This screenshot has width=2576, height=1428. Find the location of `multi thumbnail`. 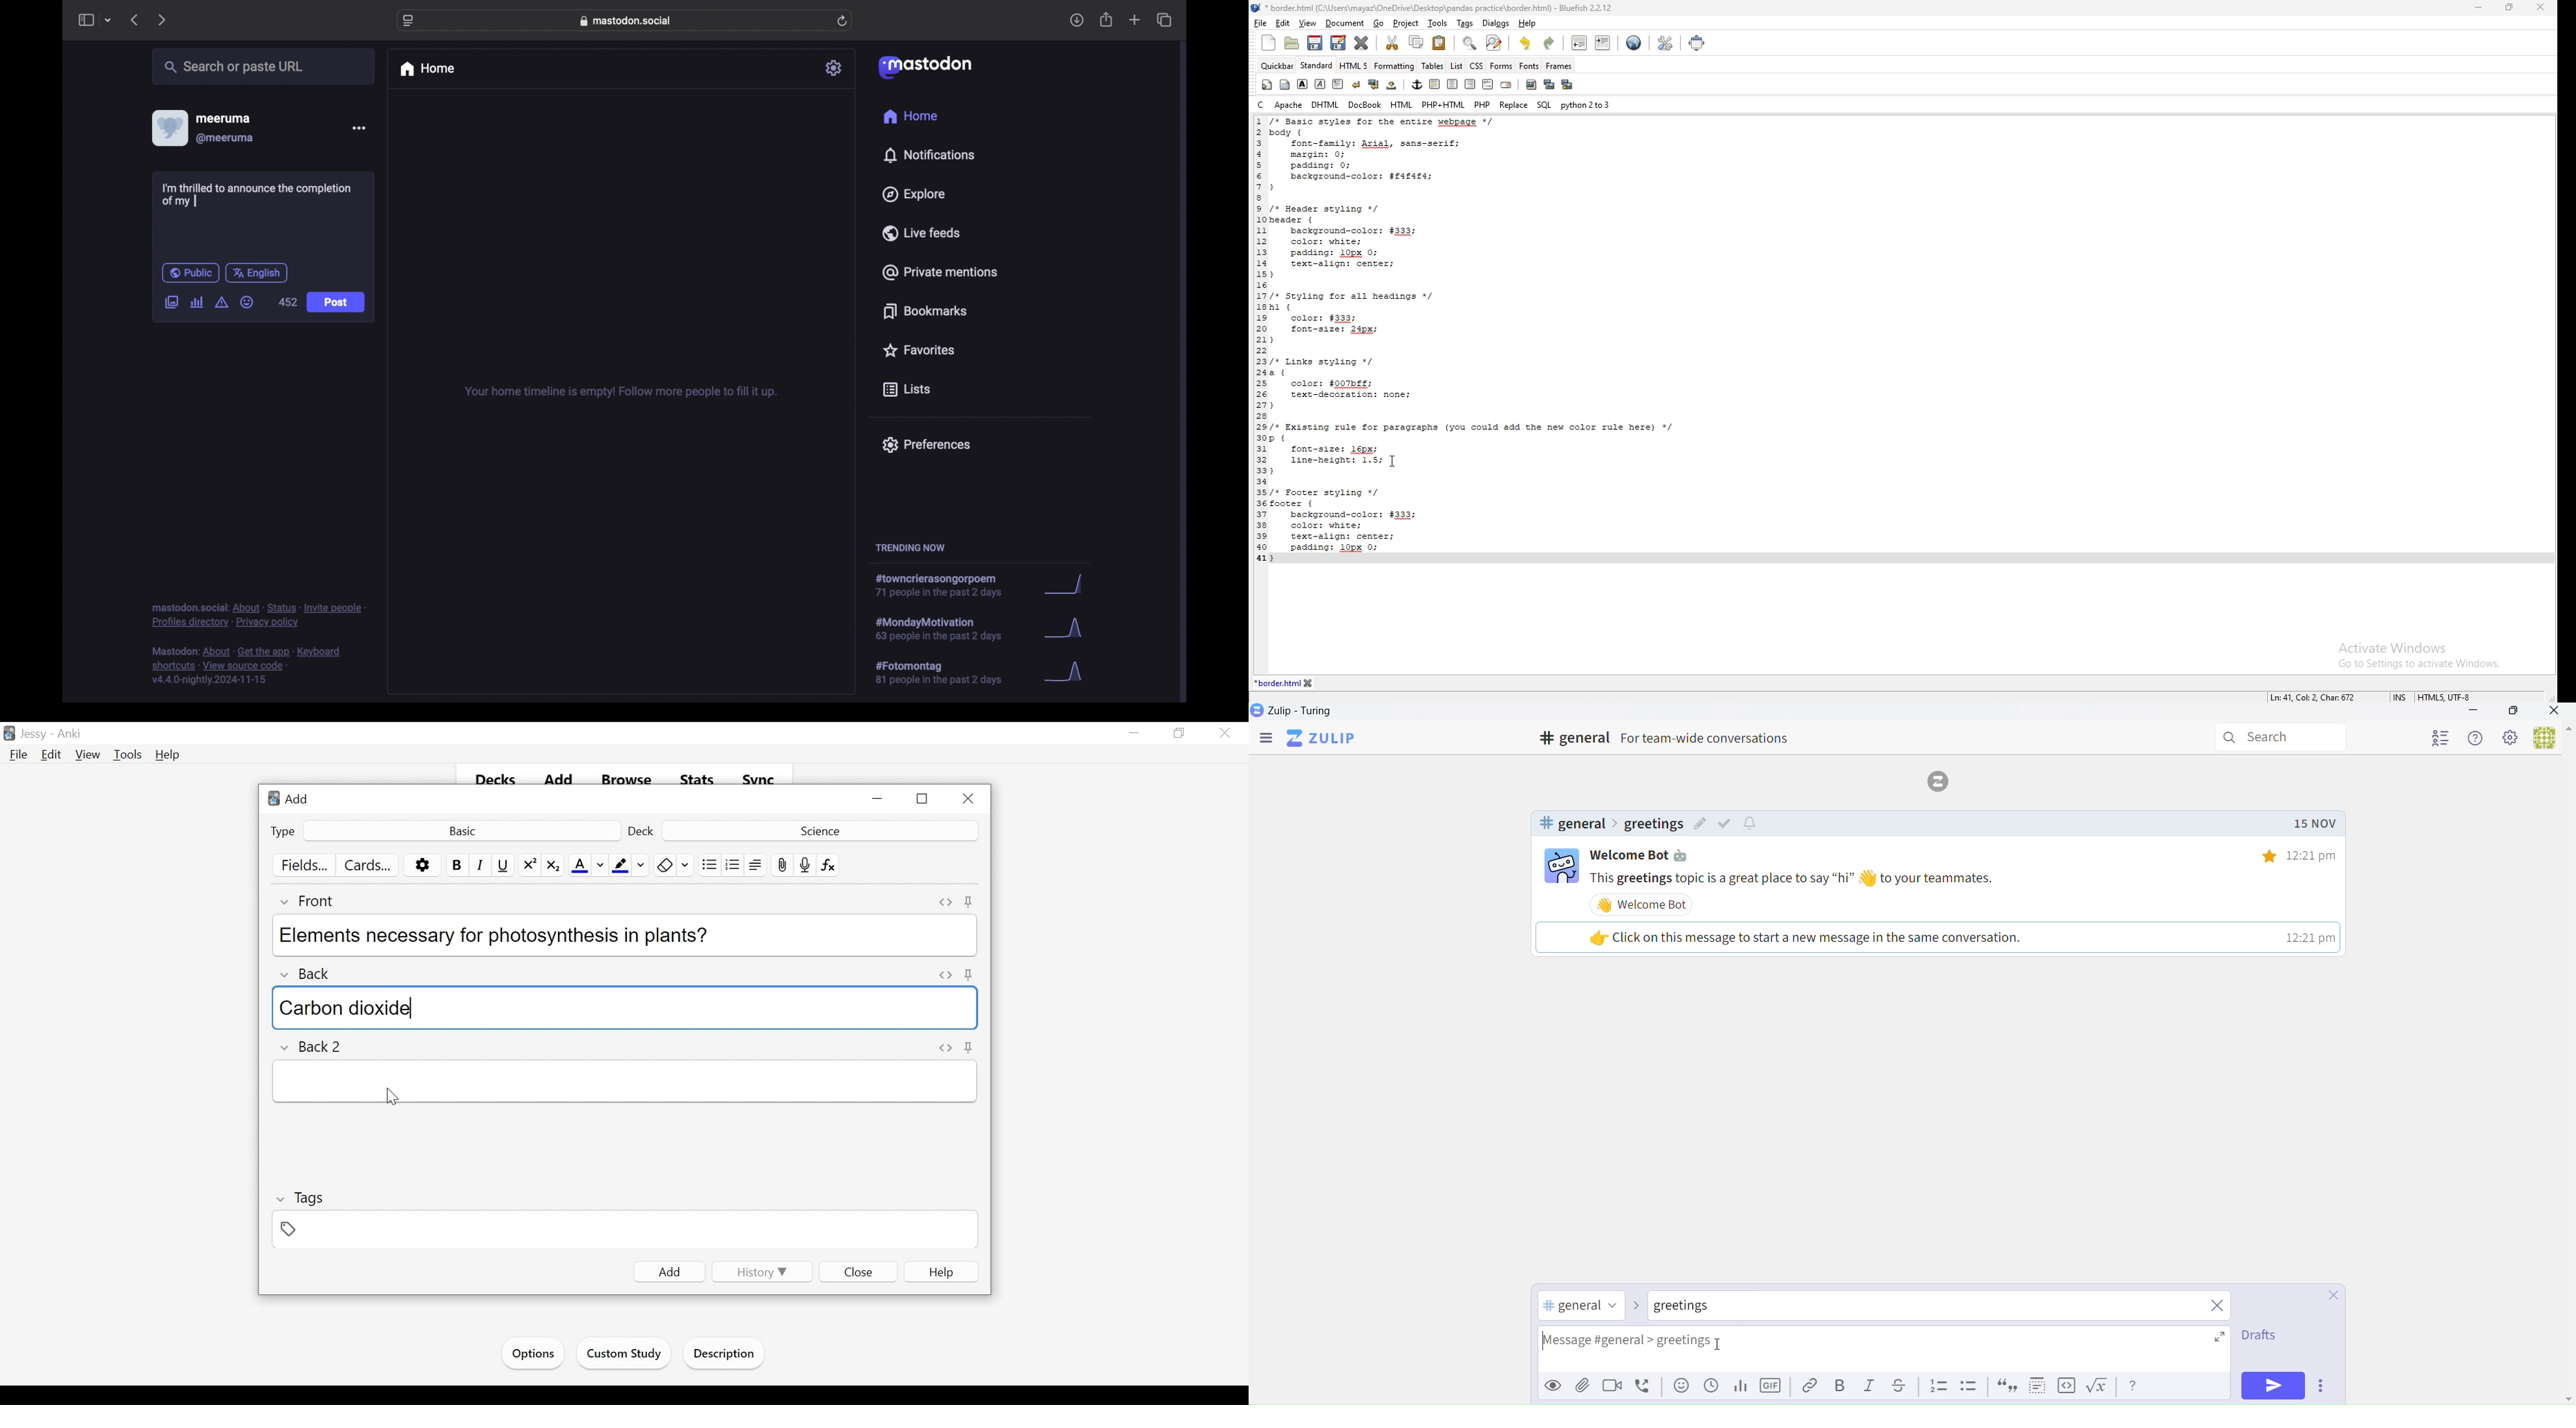

multi thumbnail is located at coordinates (1568, 85).